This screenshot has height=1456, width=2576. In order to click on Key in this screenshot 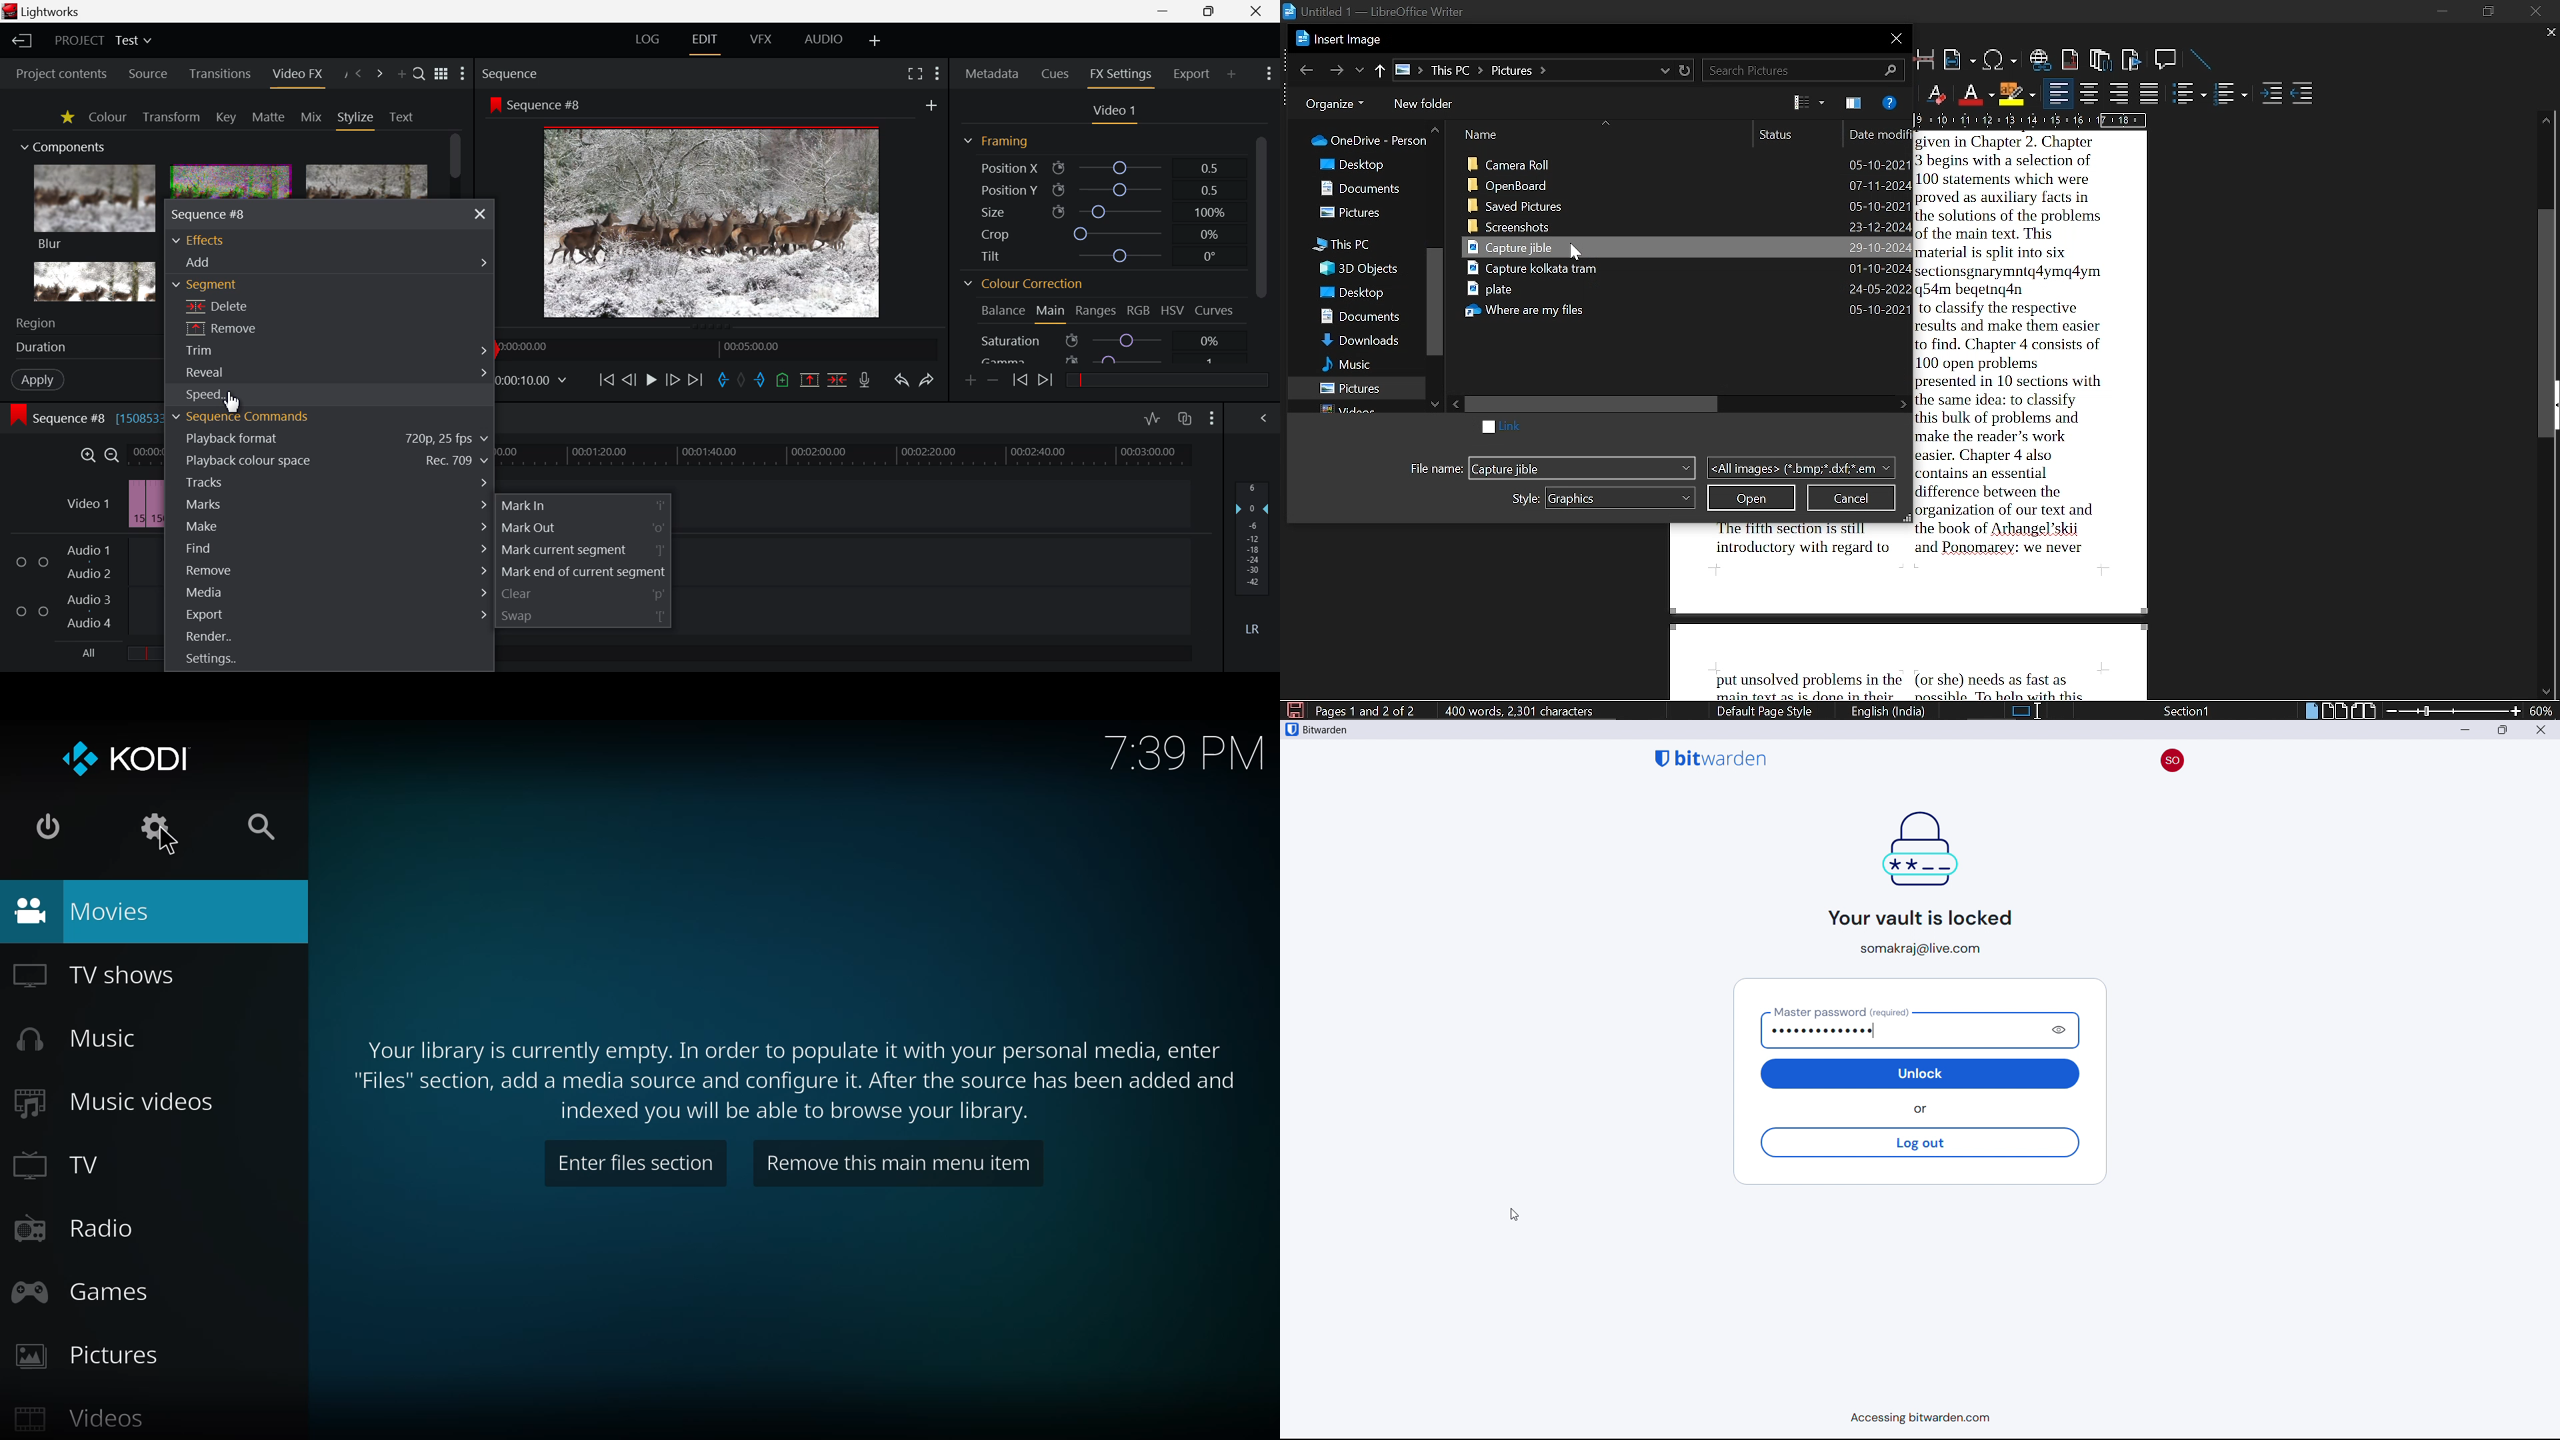, I will do `click(225, 117)`.